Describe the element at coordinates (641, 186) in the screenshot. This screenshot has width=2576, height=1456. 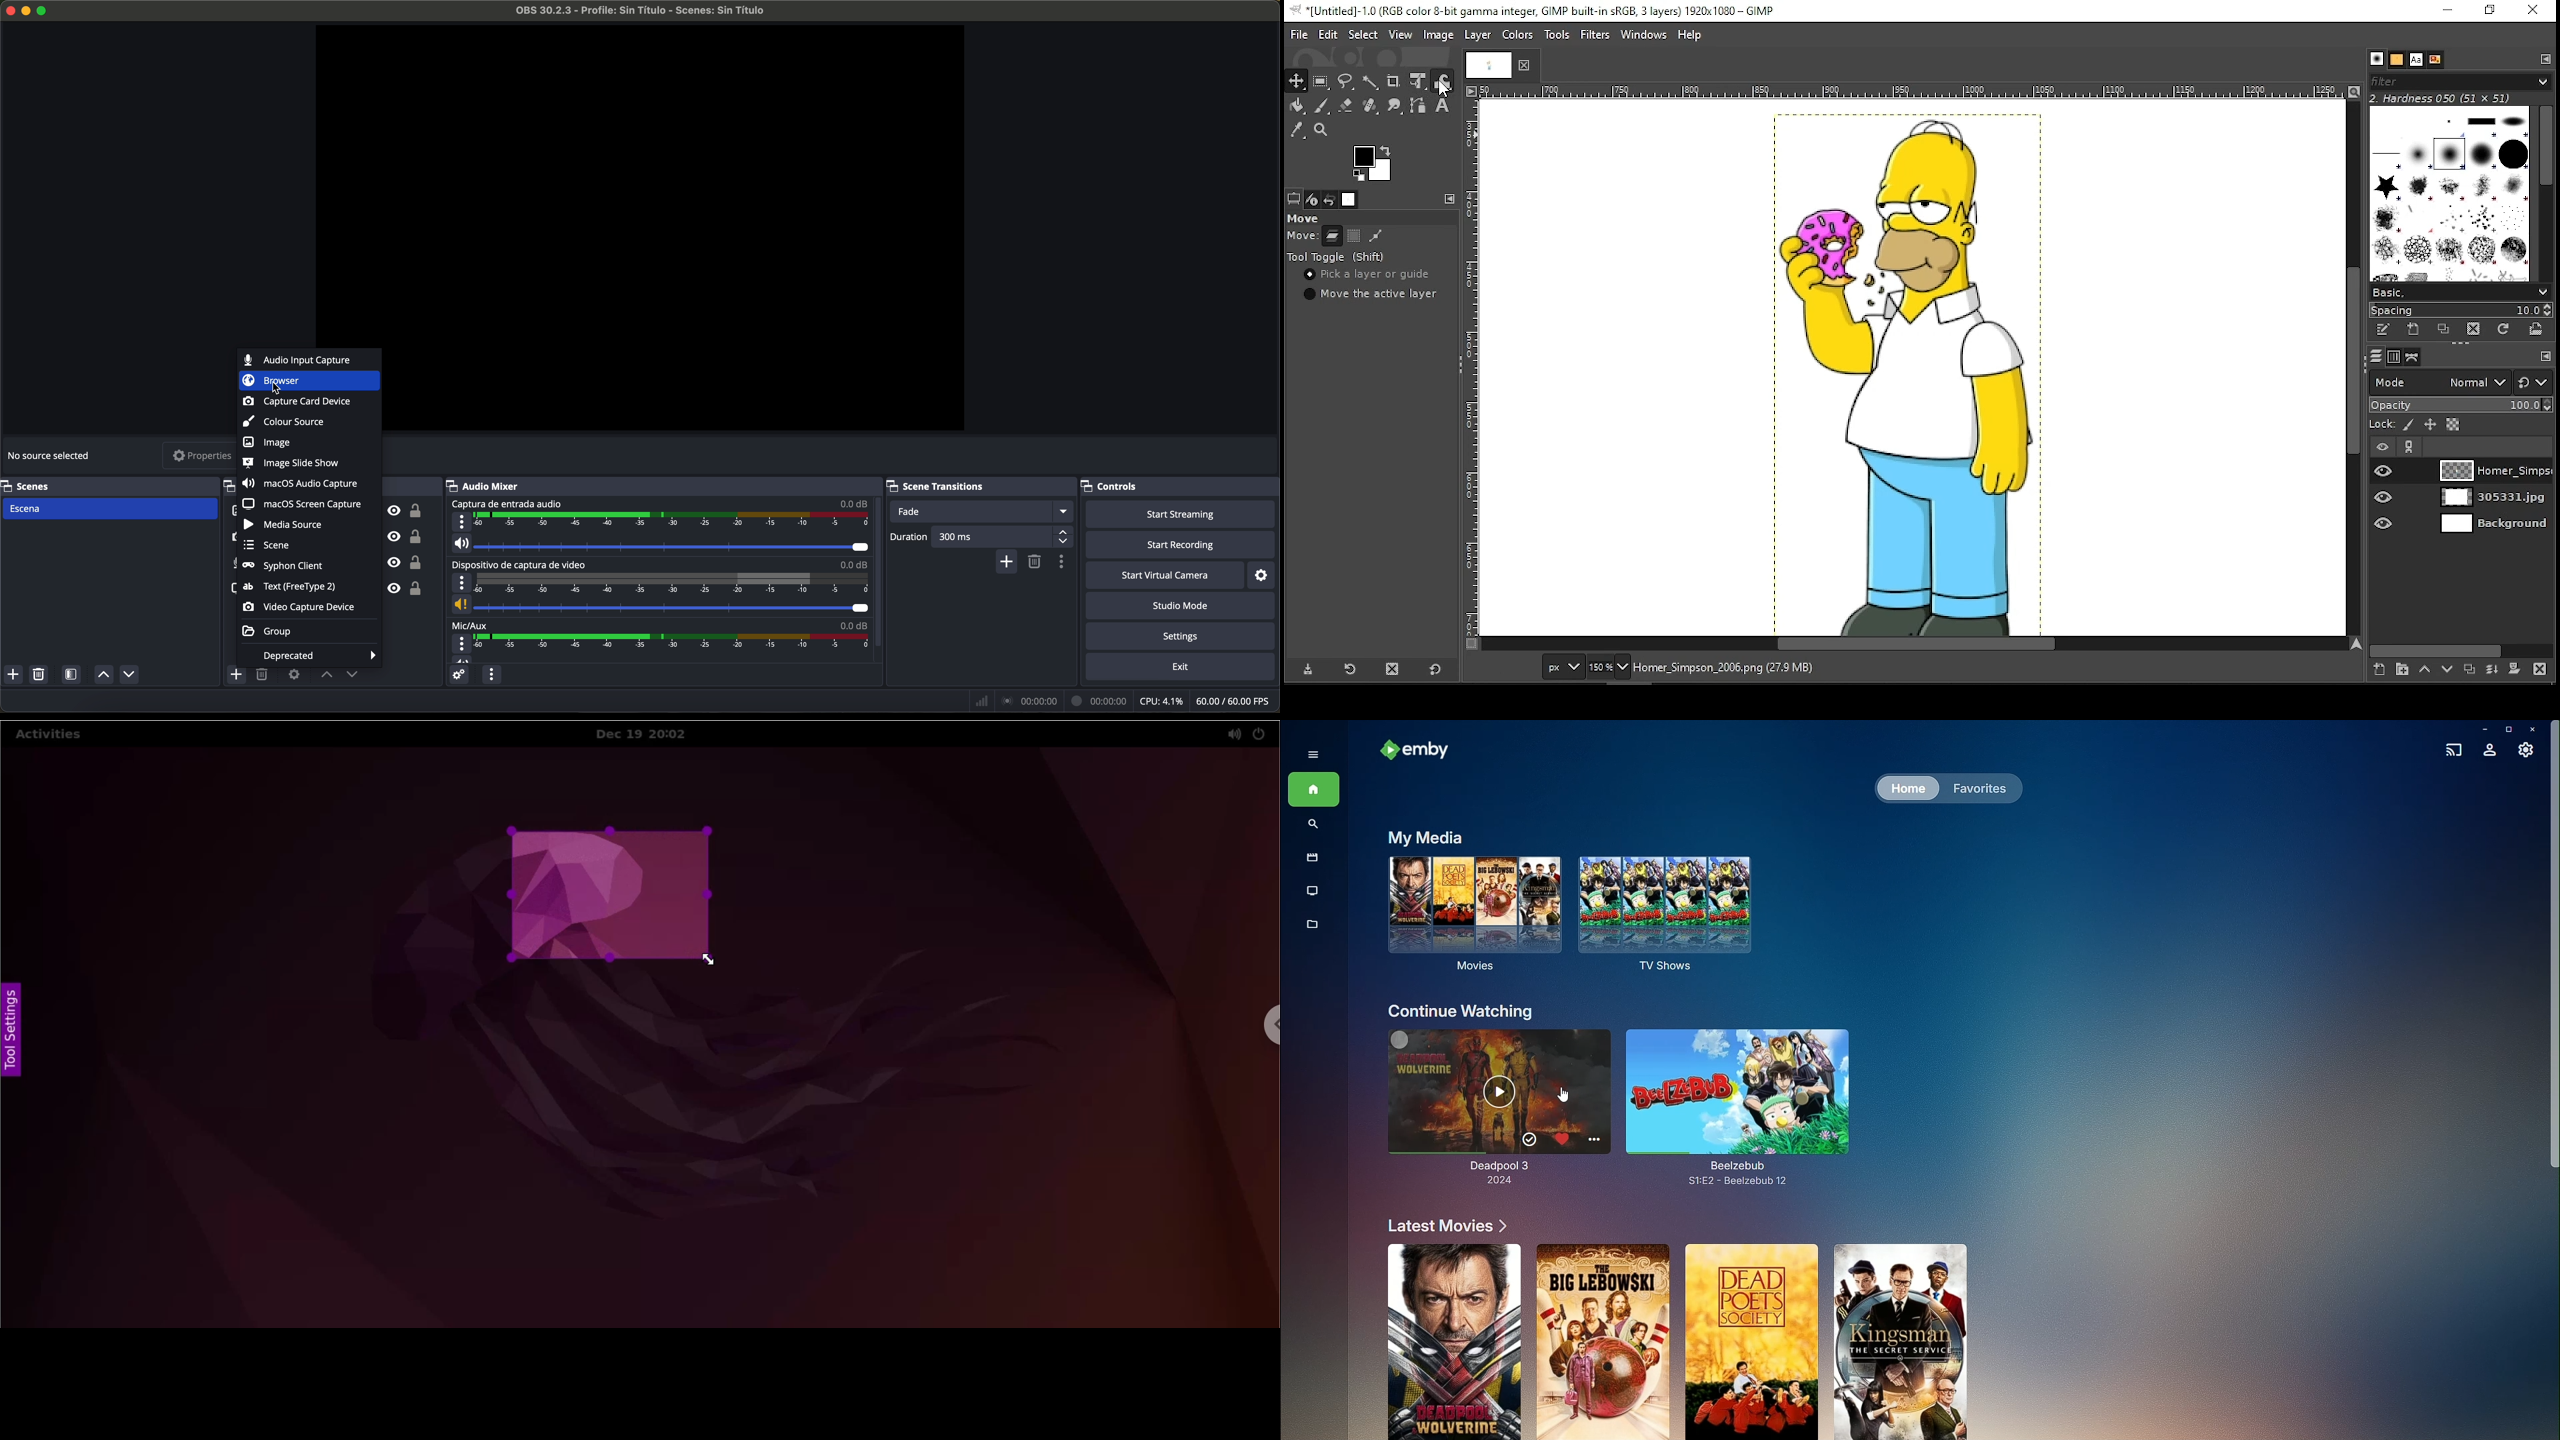
I see `workspace` at that location.